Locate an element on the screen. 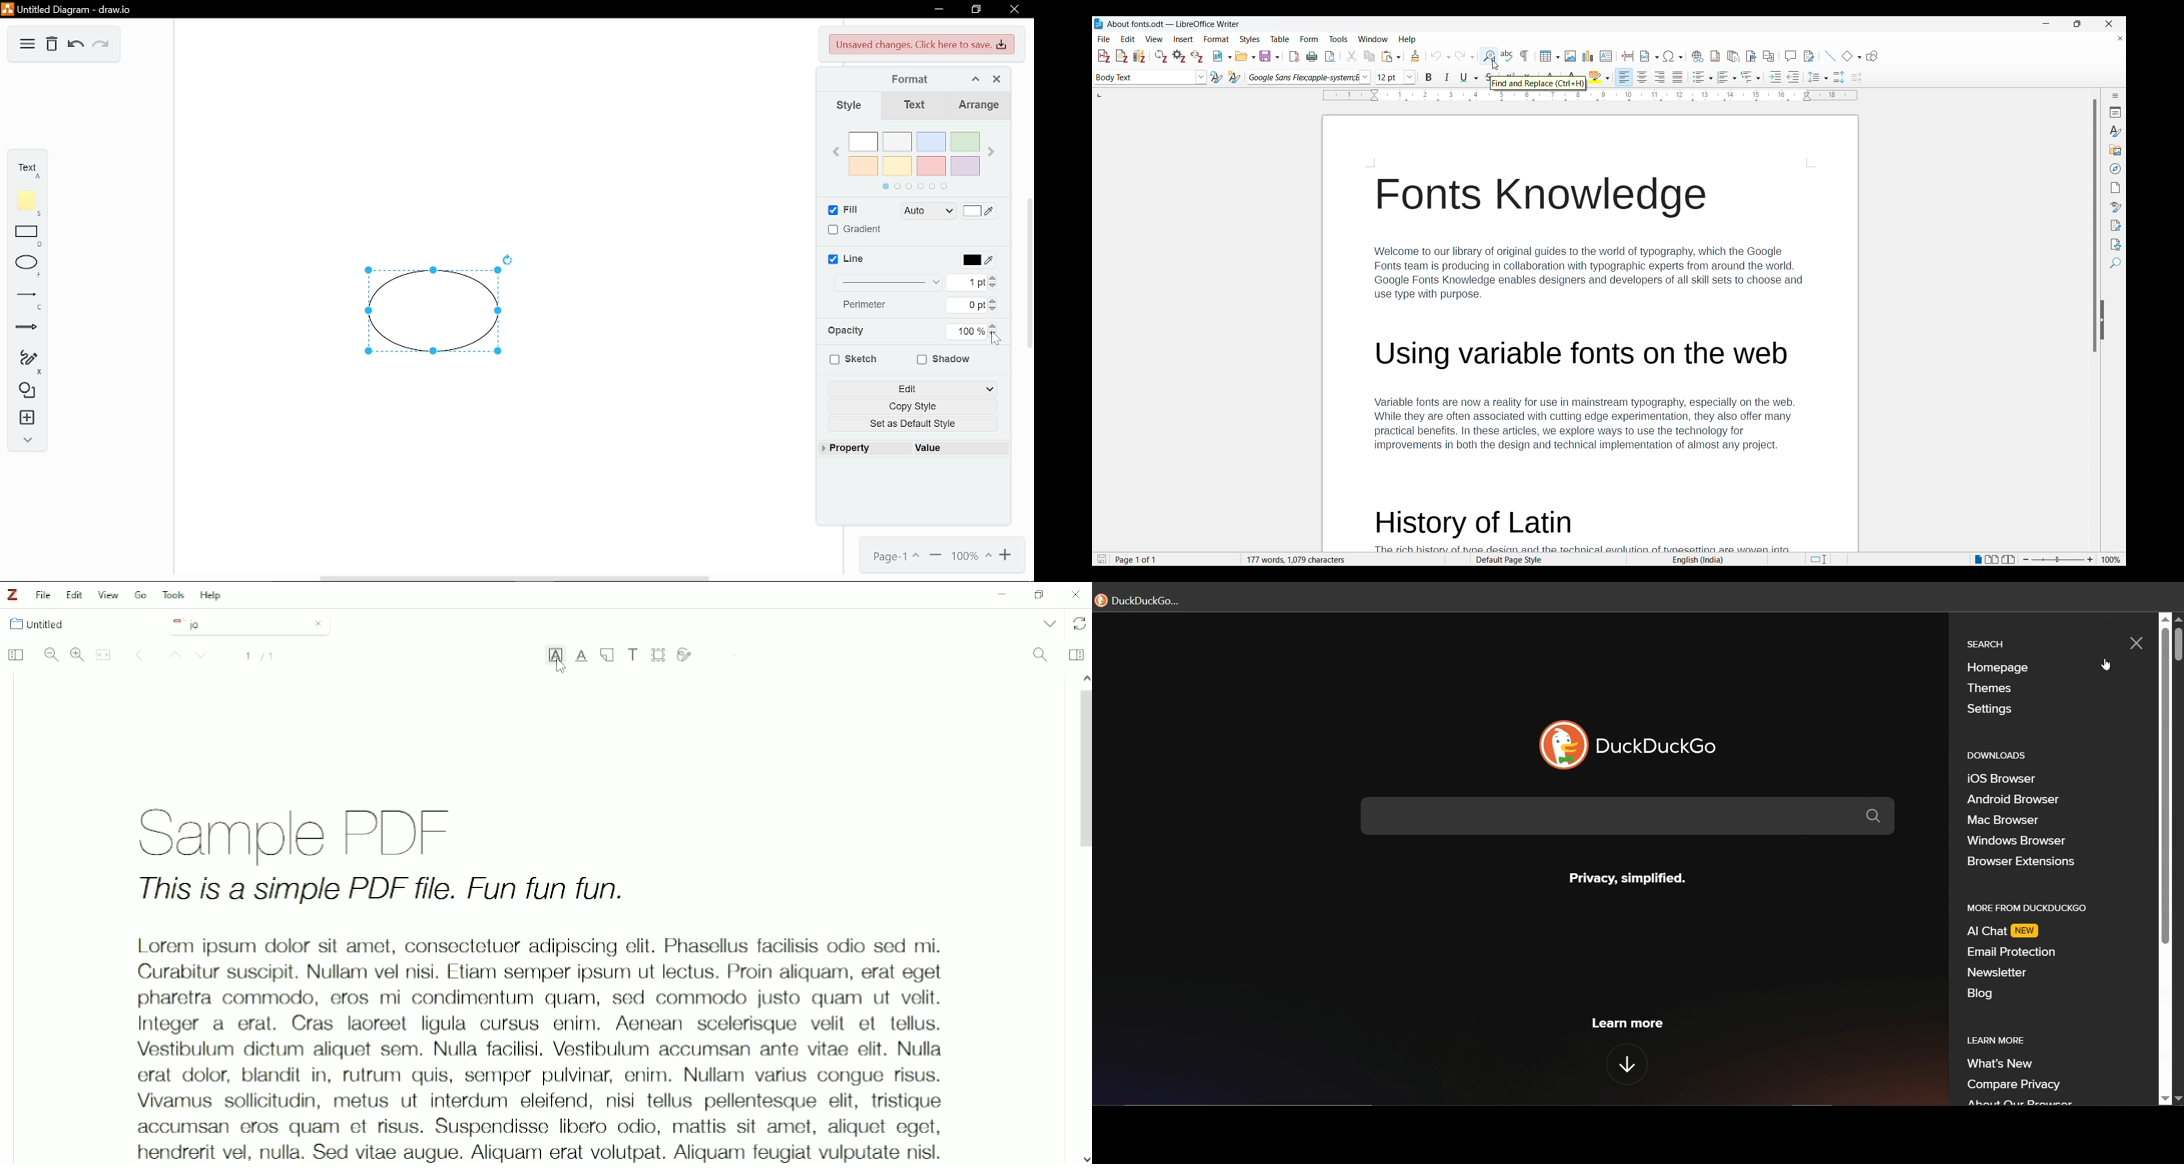 This screenshot has height=1176, width=2184. Insert field options is located at coordinates (1650, 56).